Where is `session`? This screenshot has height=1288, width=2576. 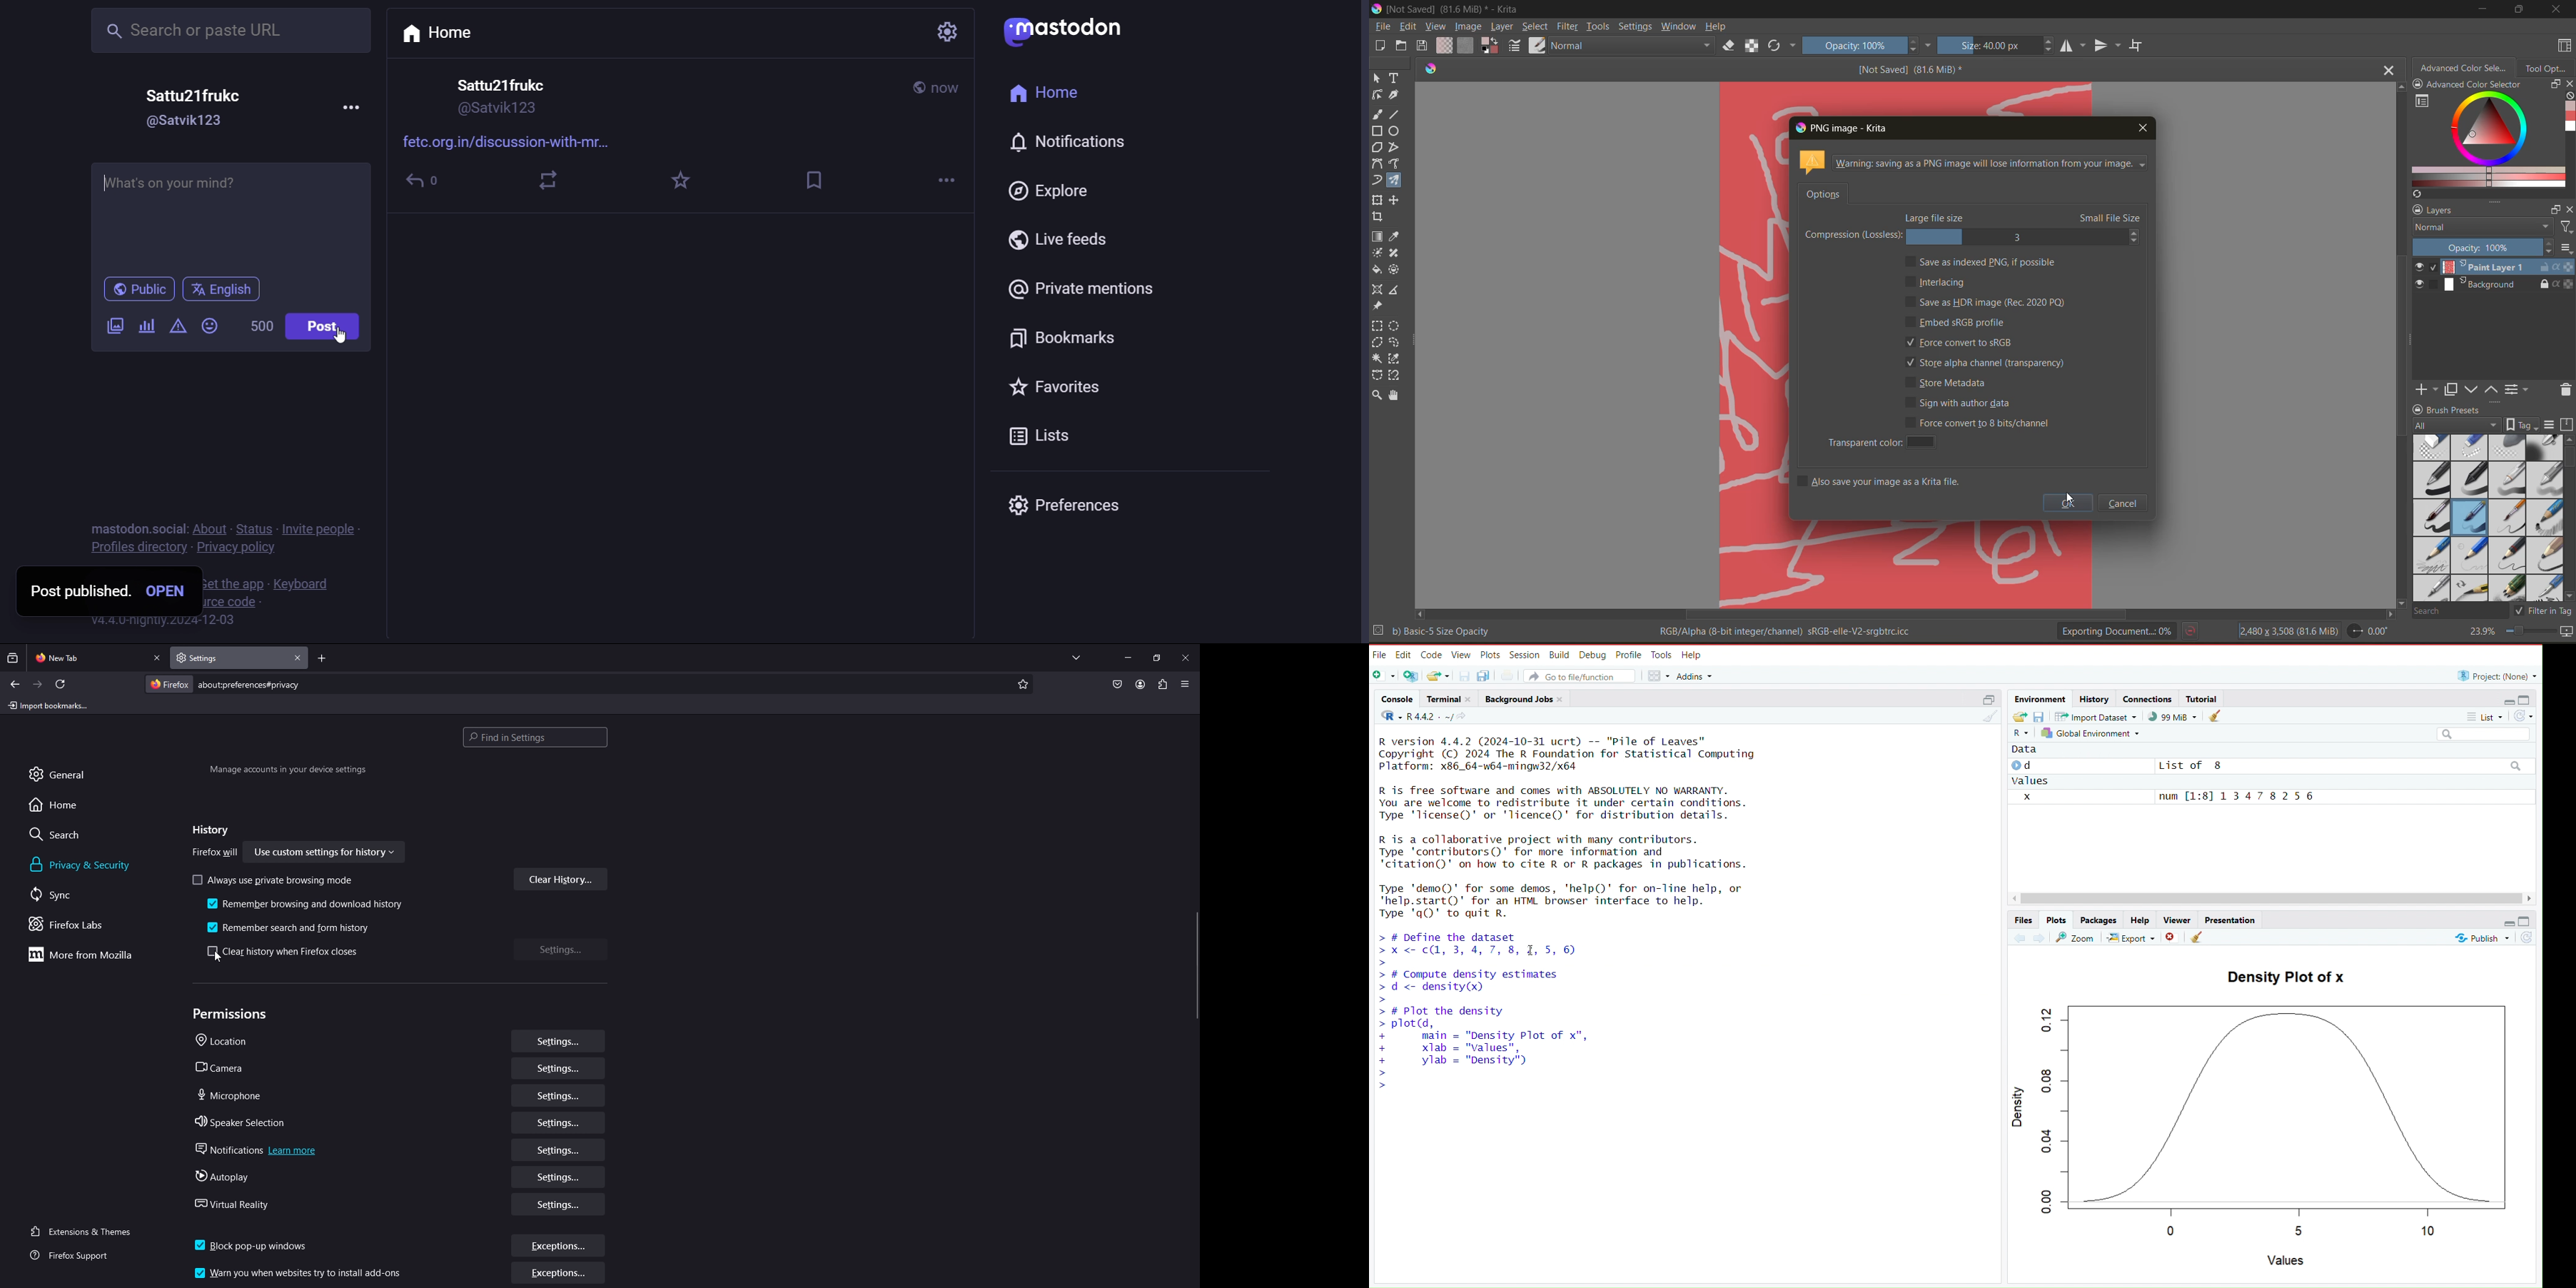 session is located at coordinates (1526, 653).